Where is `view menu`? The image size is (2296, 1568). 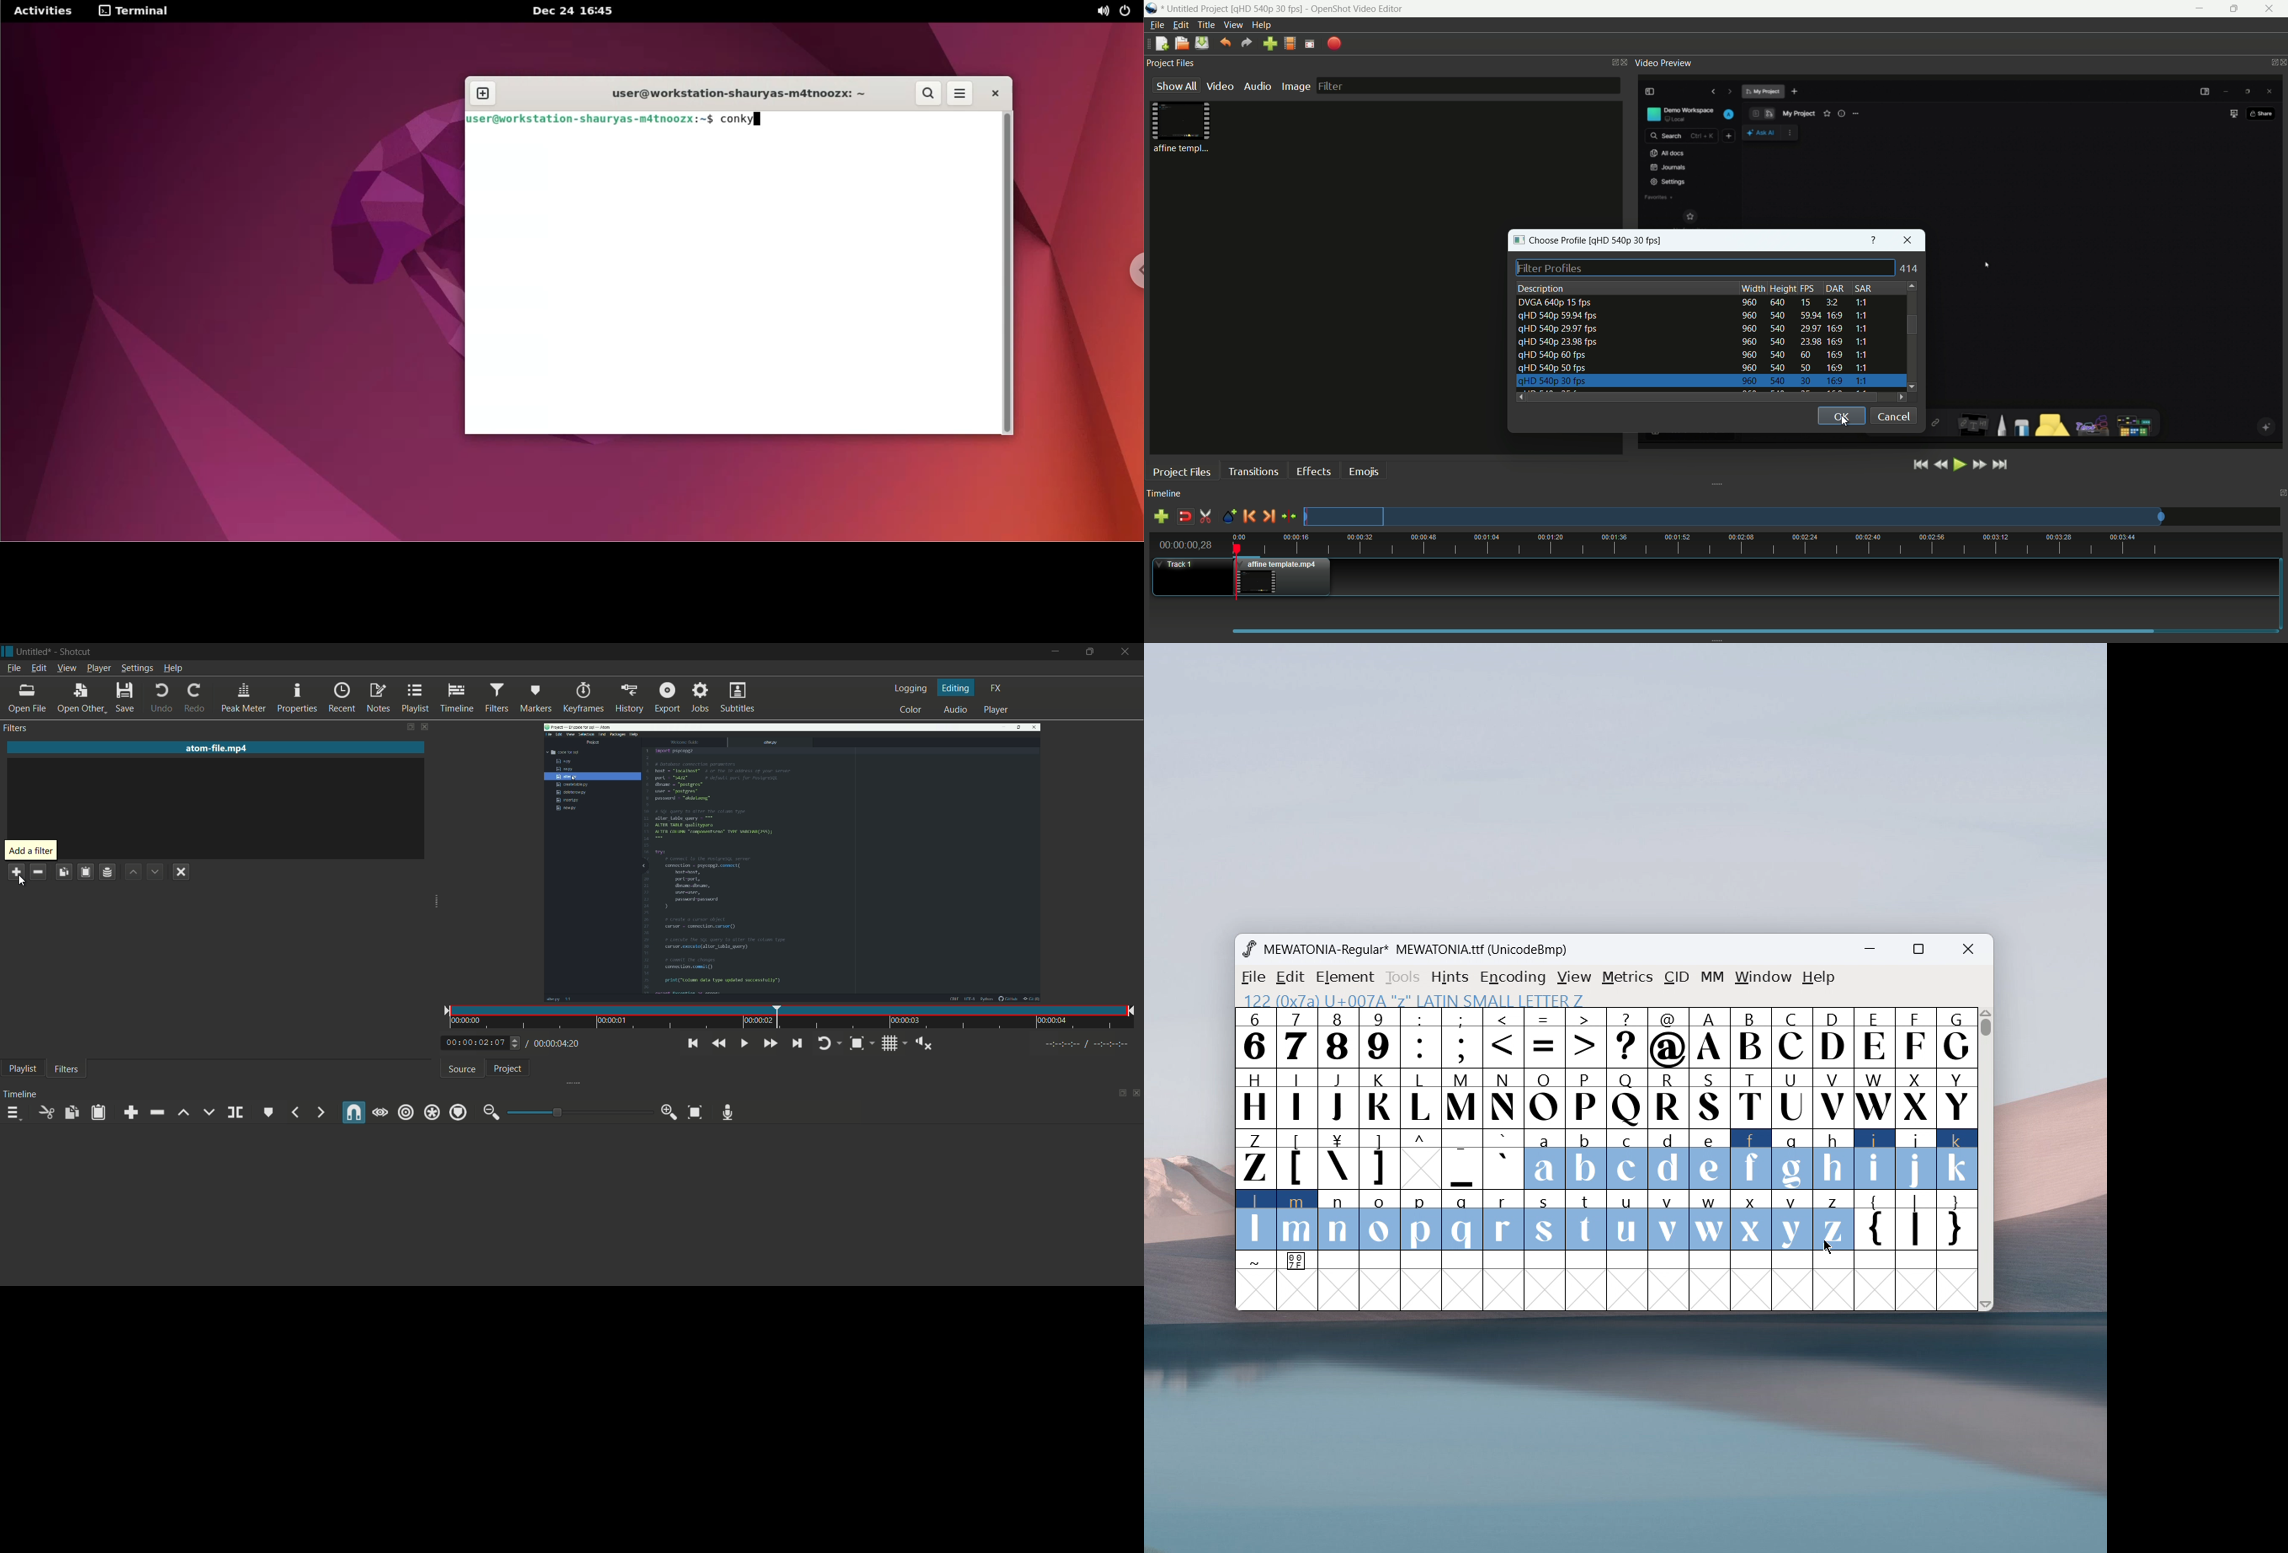
view menu is located at coordinates (67, 668).